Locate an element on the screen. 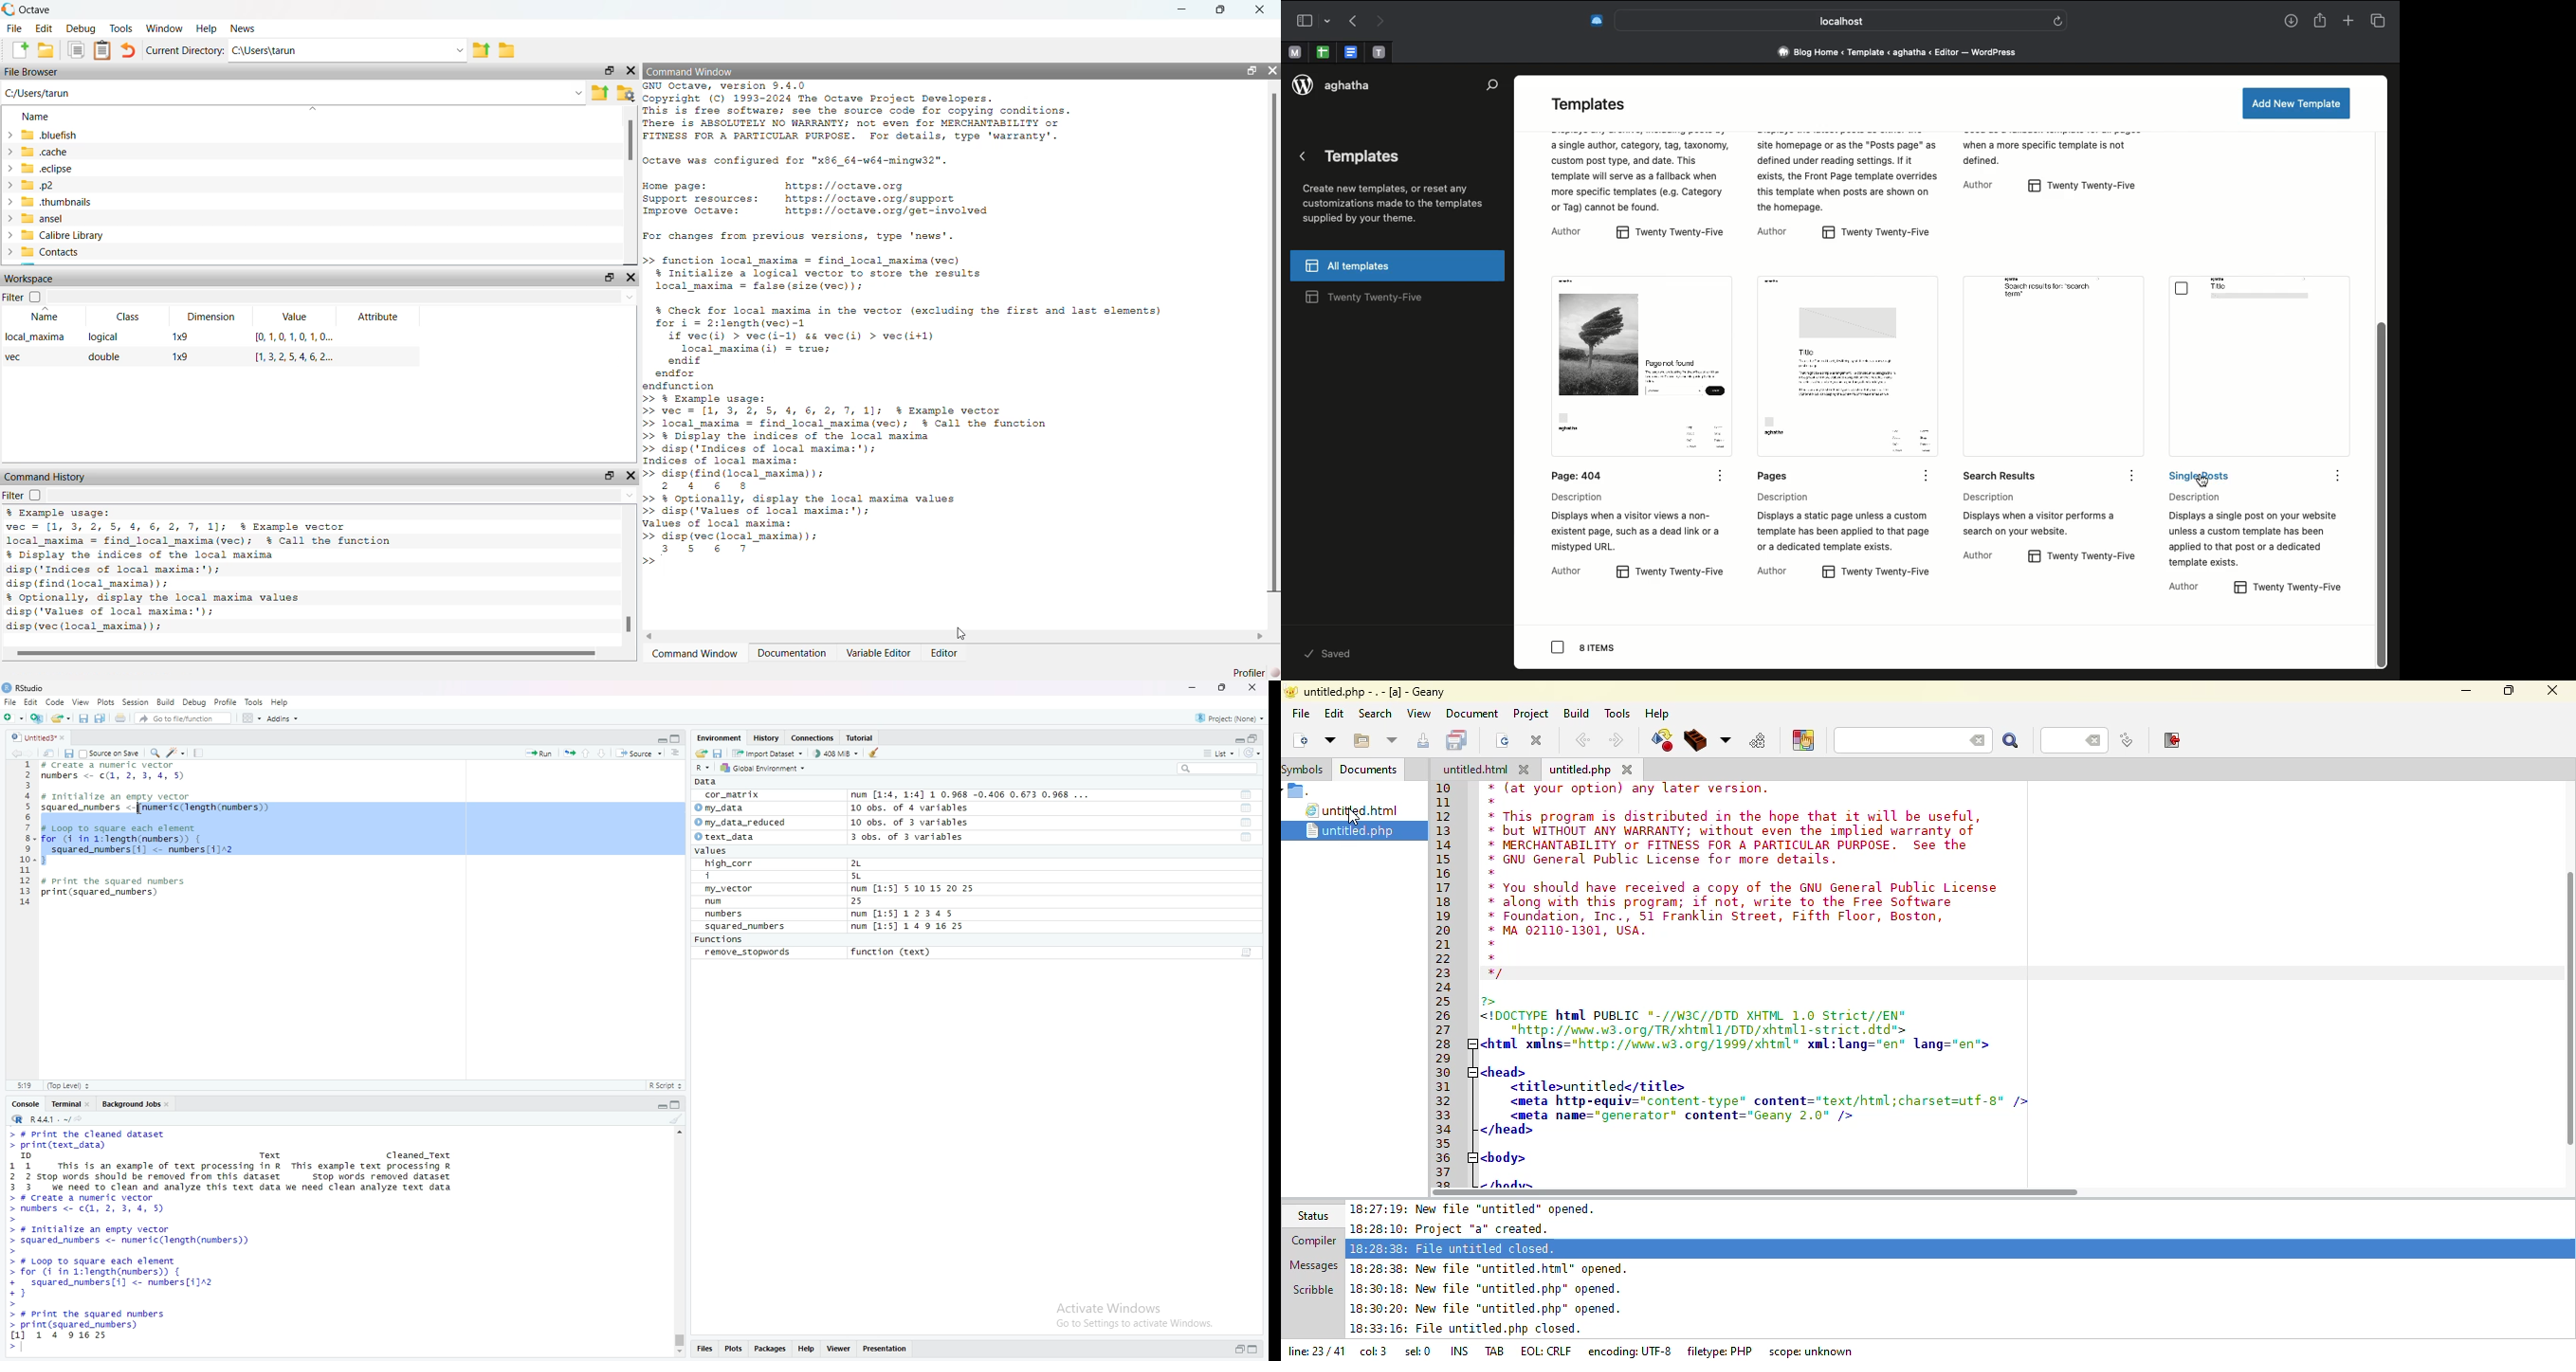  Go to file/function is located at coordinates (182, 717).